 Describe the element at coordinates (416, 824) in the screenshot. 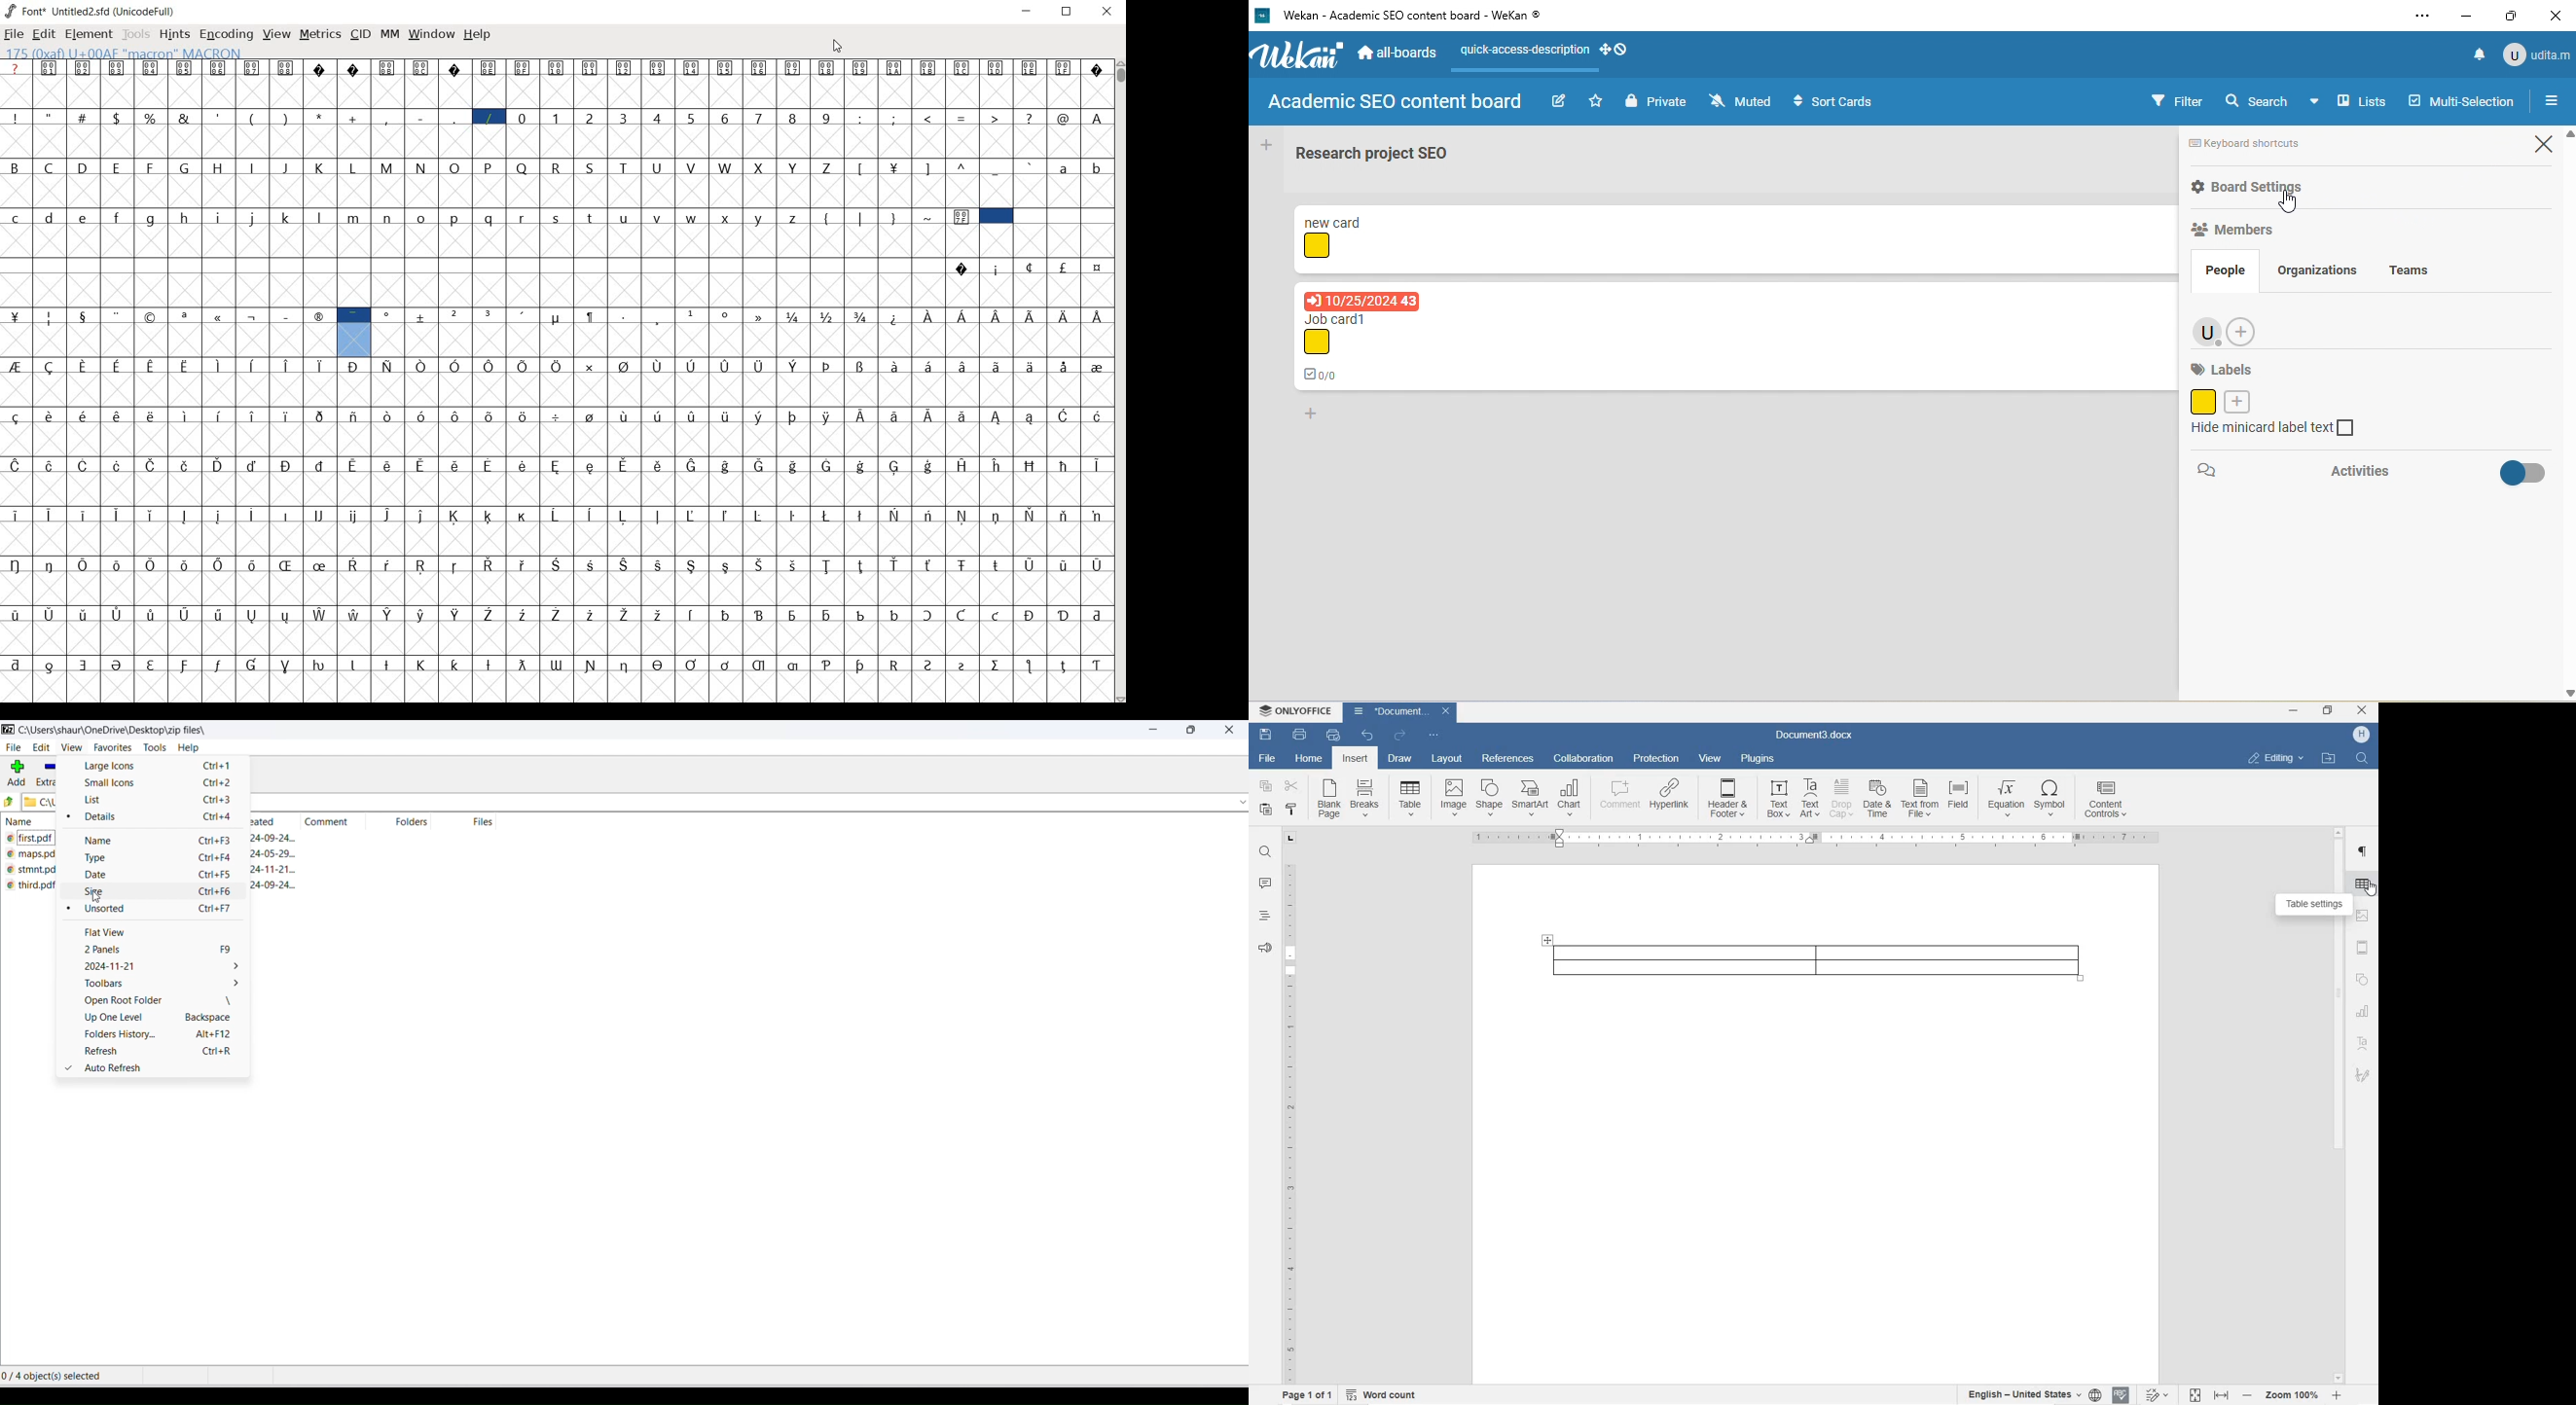

I see `folders` at that location.